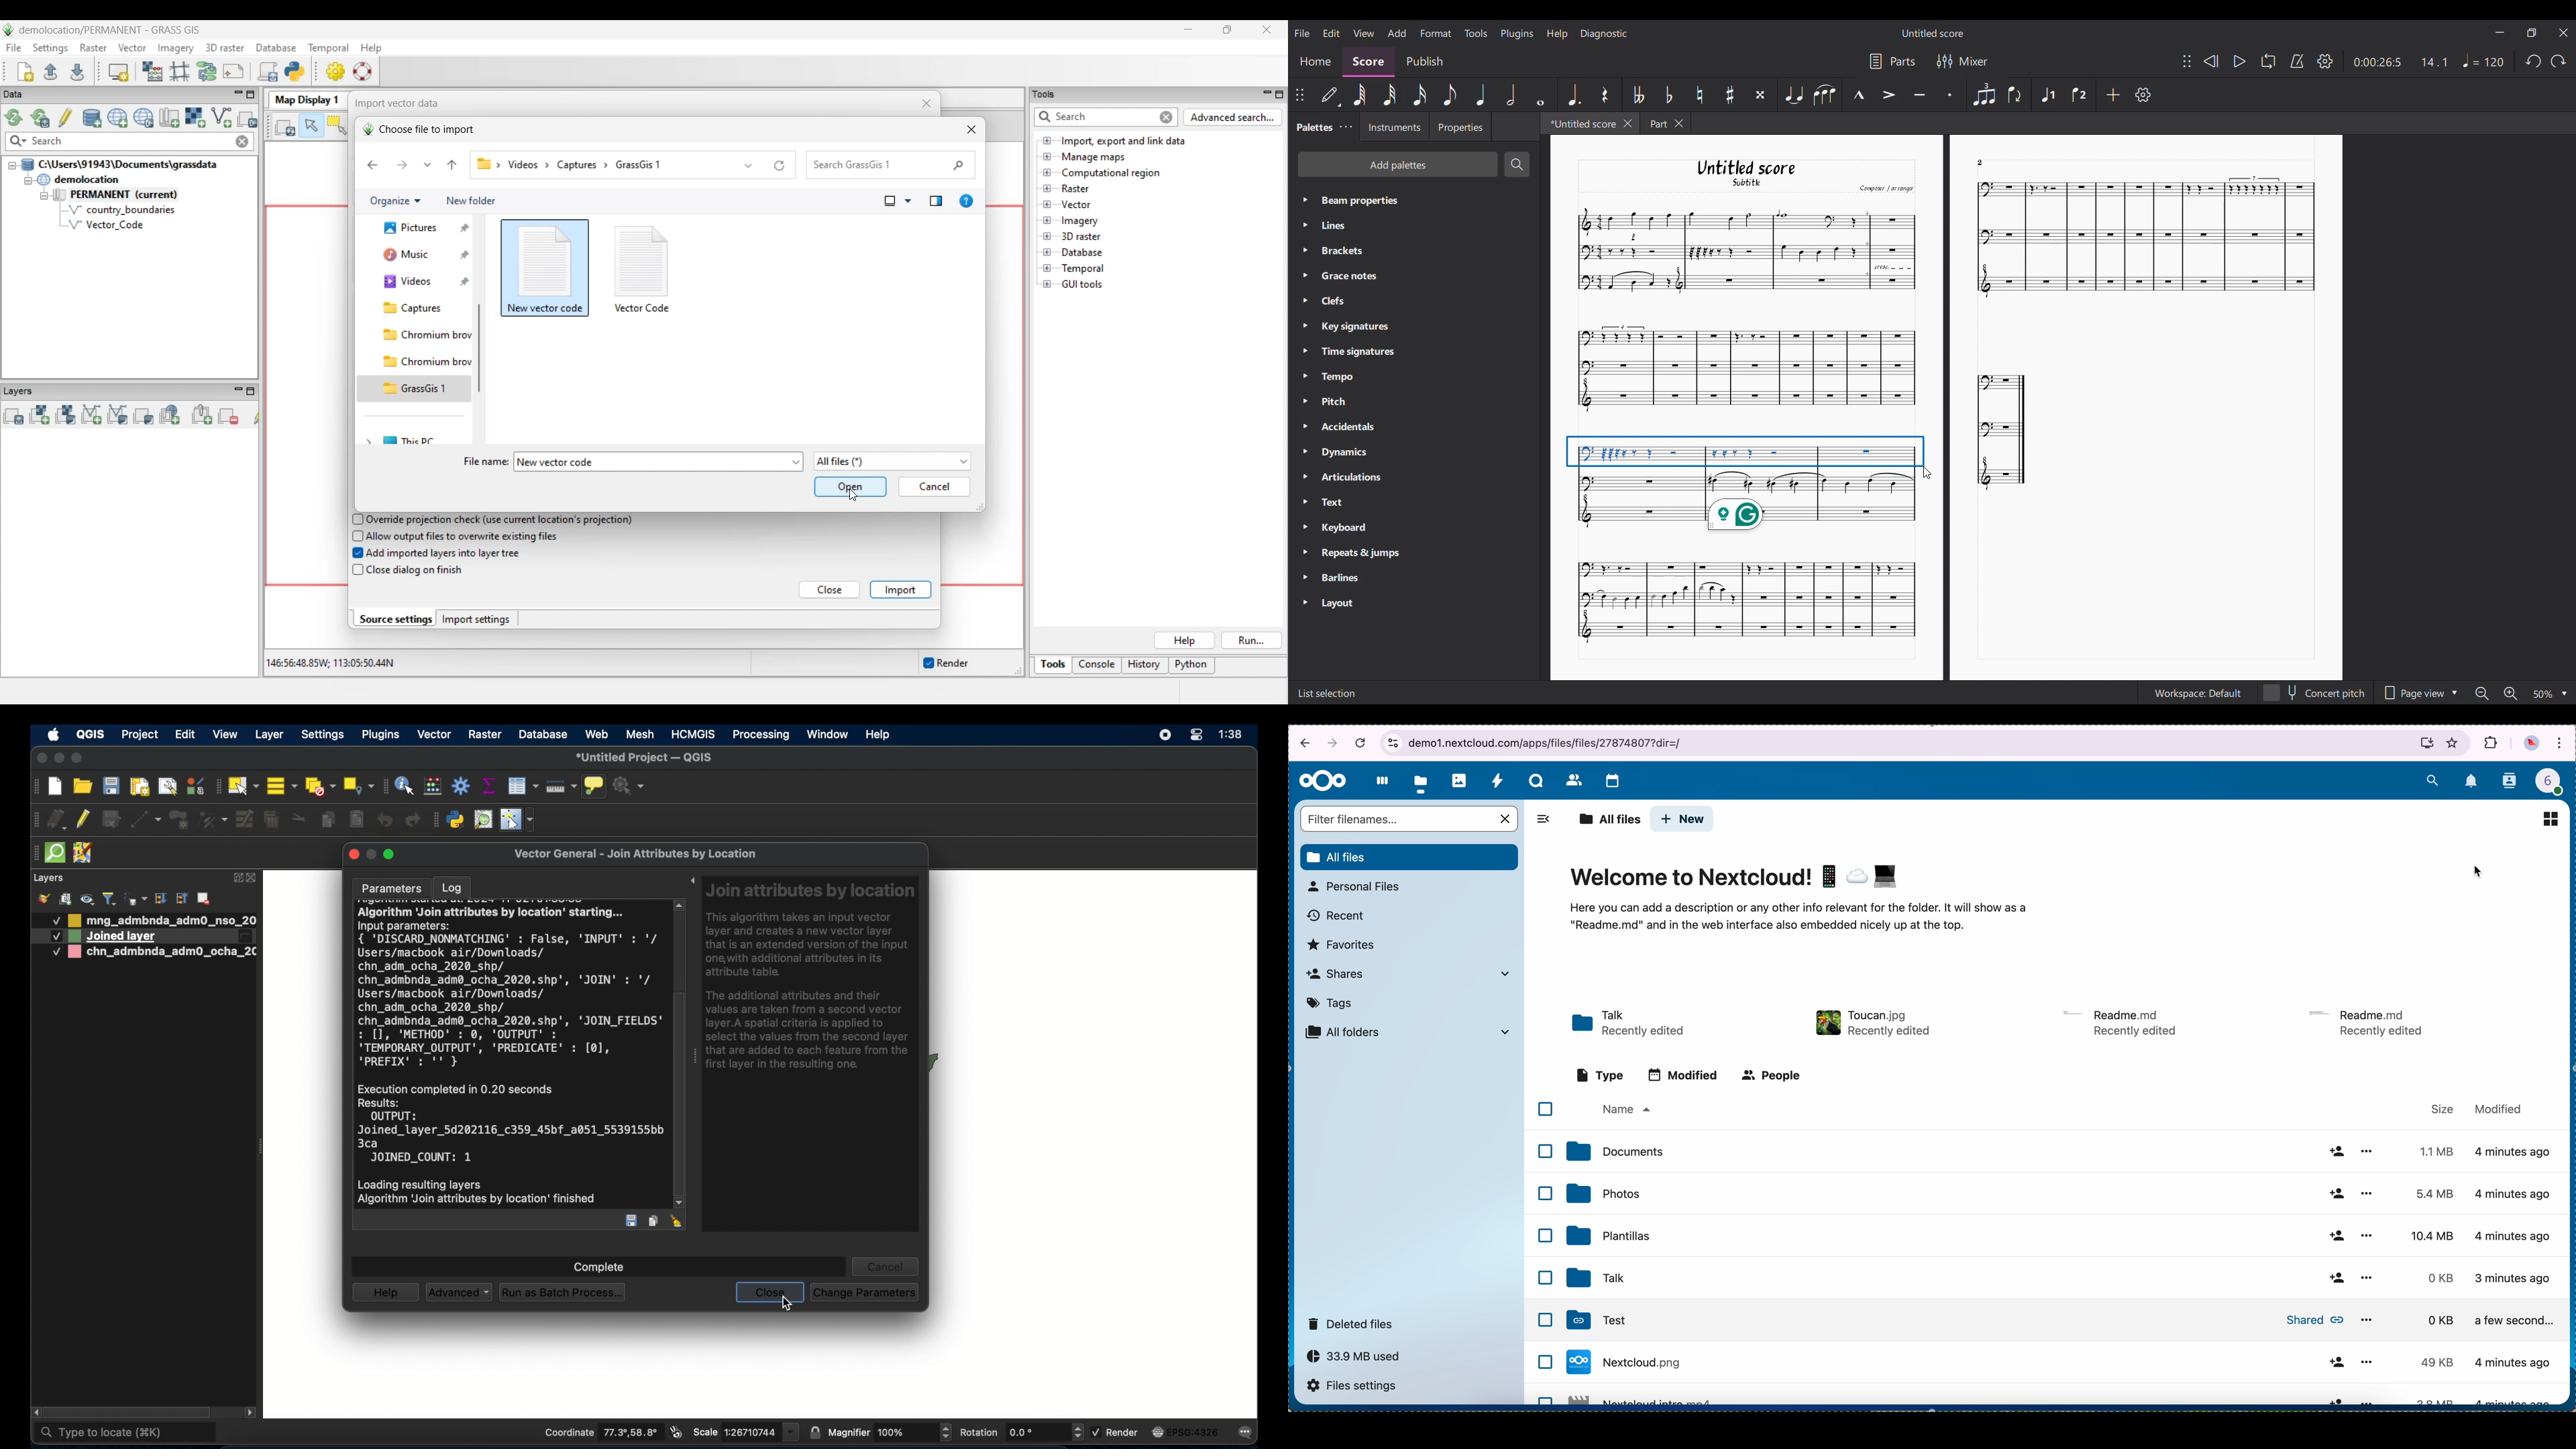 The image size is (2576, 1456). What do you see at coordinates (2560, 744) in the screenshot?
I see `customize and control Google Chrome` at bounding box center [2560, 744].